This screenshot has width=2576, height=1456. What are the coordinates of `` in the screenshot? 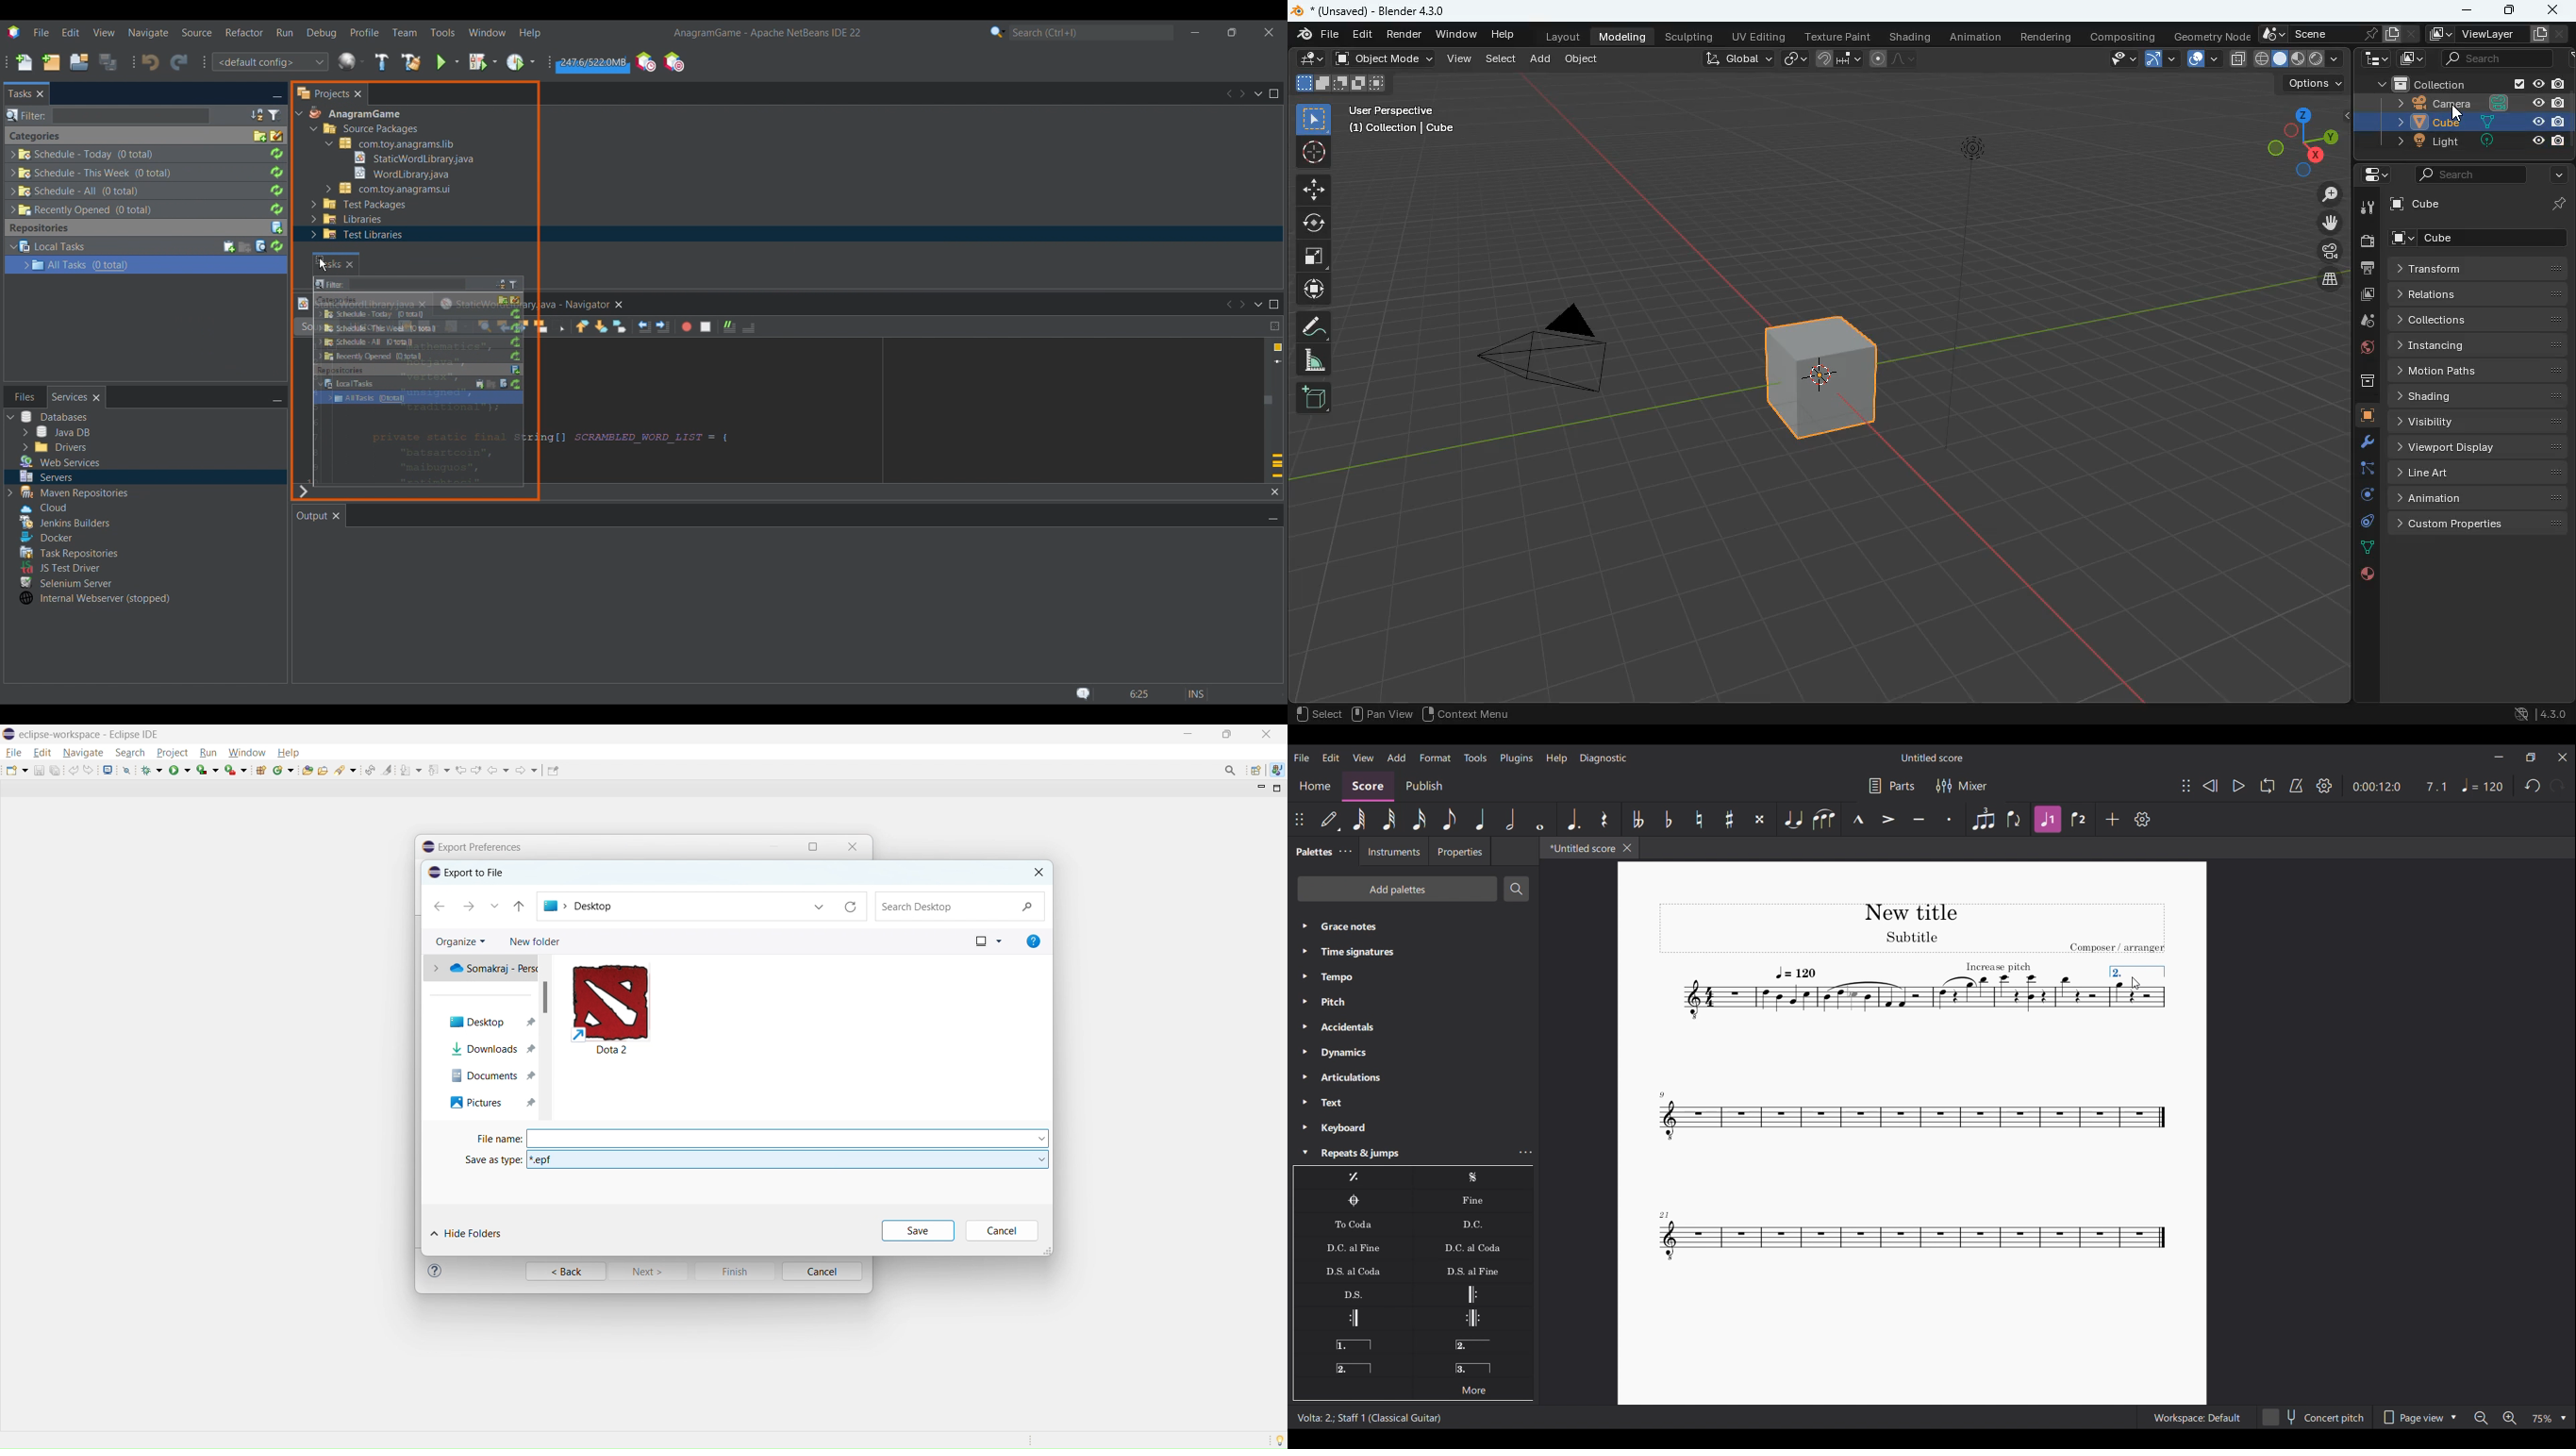 It's located at (415, 298).